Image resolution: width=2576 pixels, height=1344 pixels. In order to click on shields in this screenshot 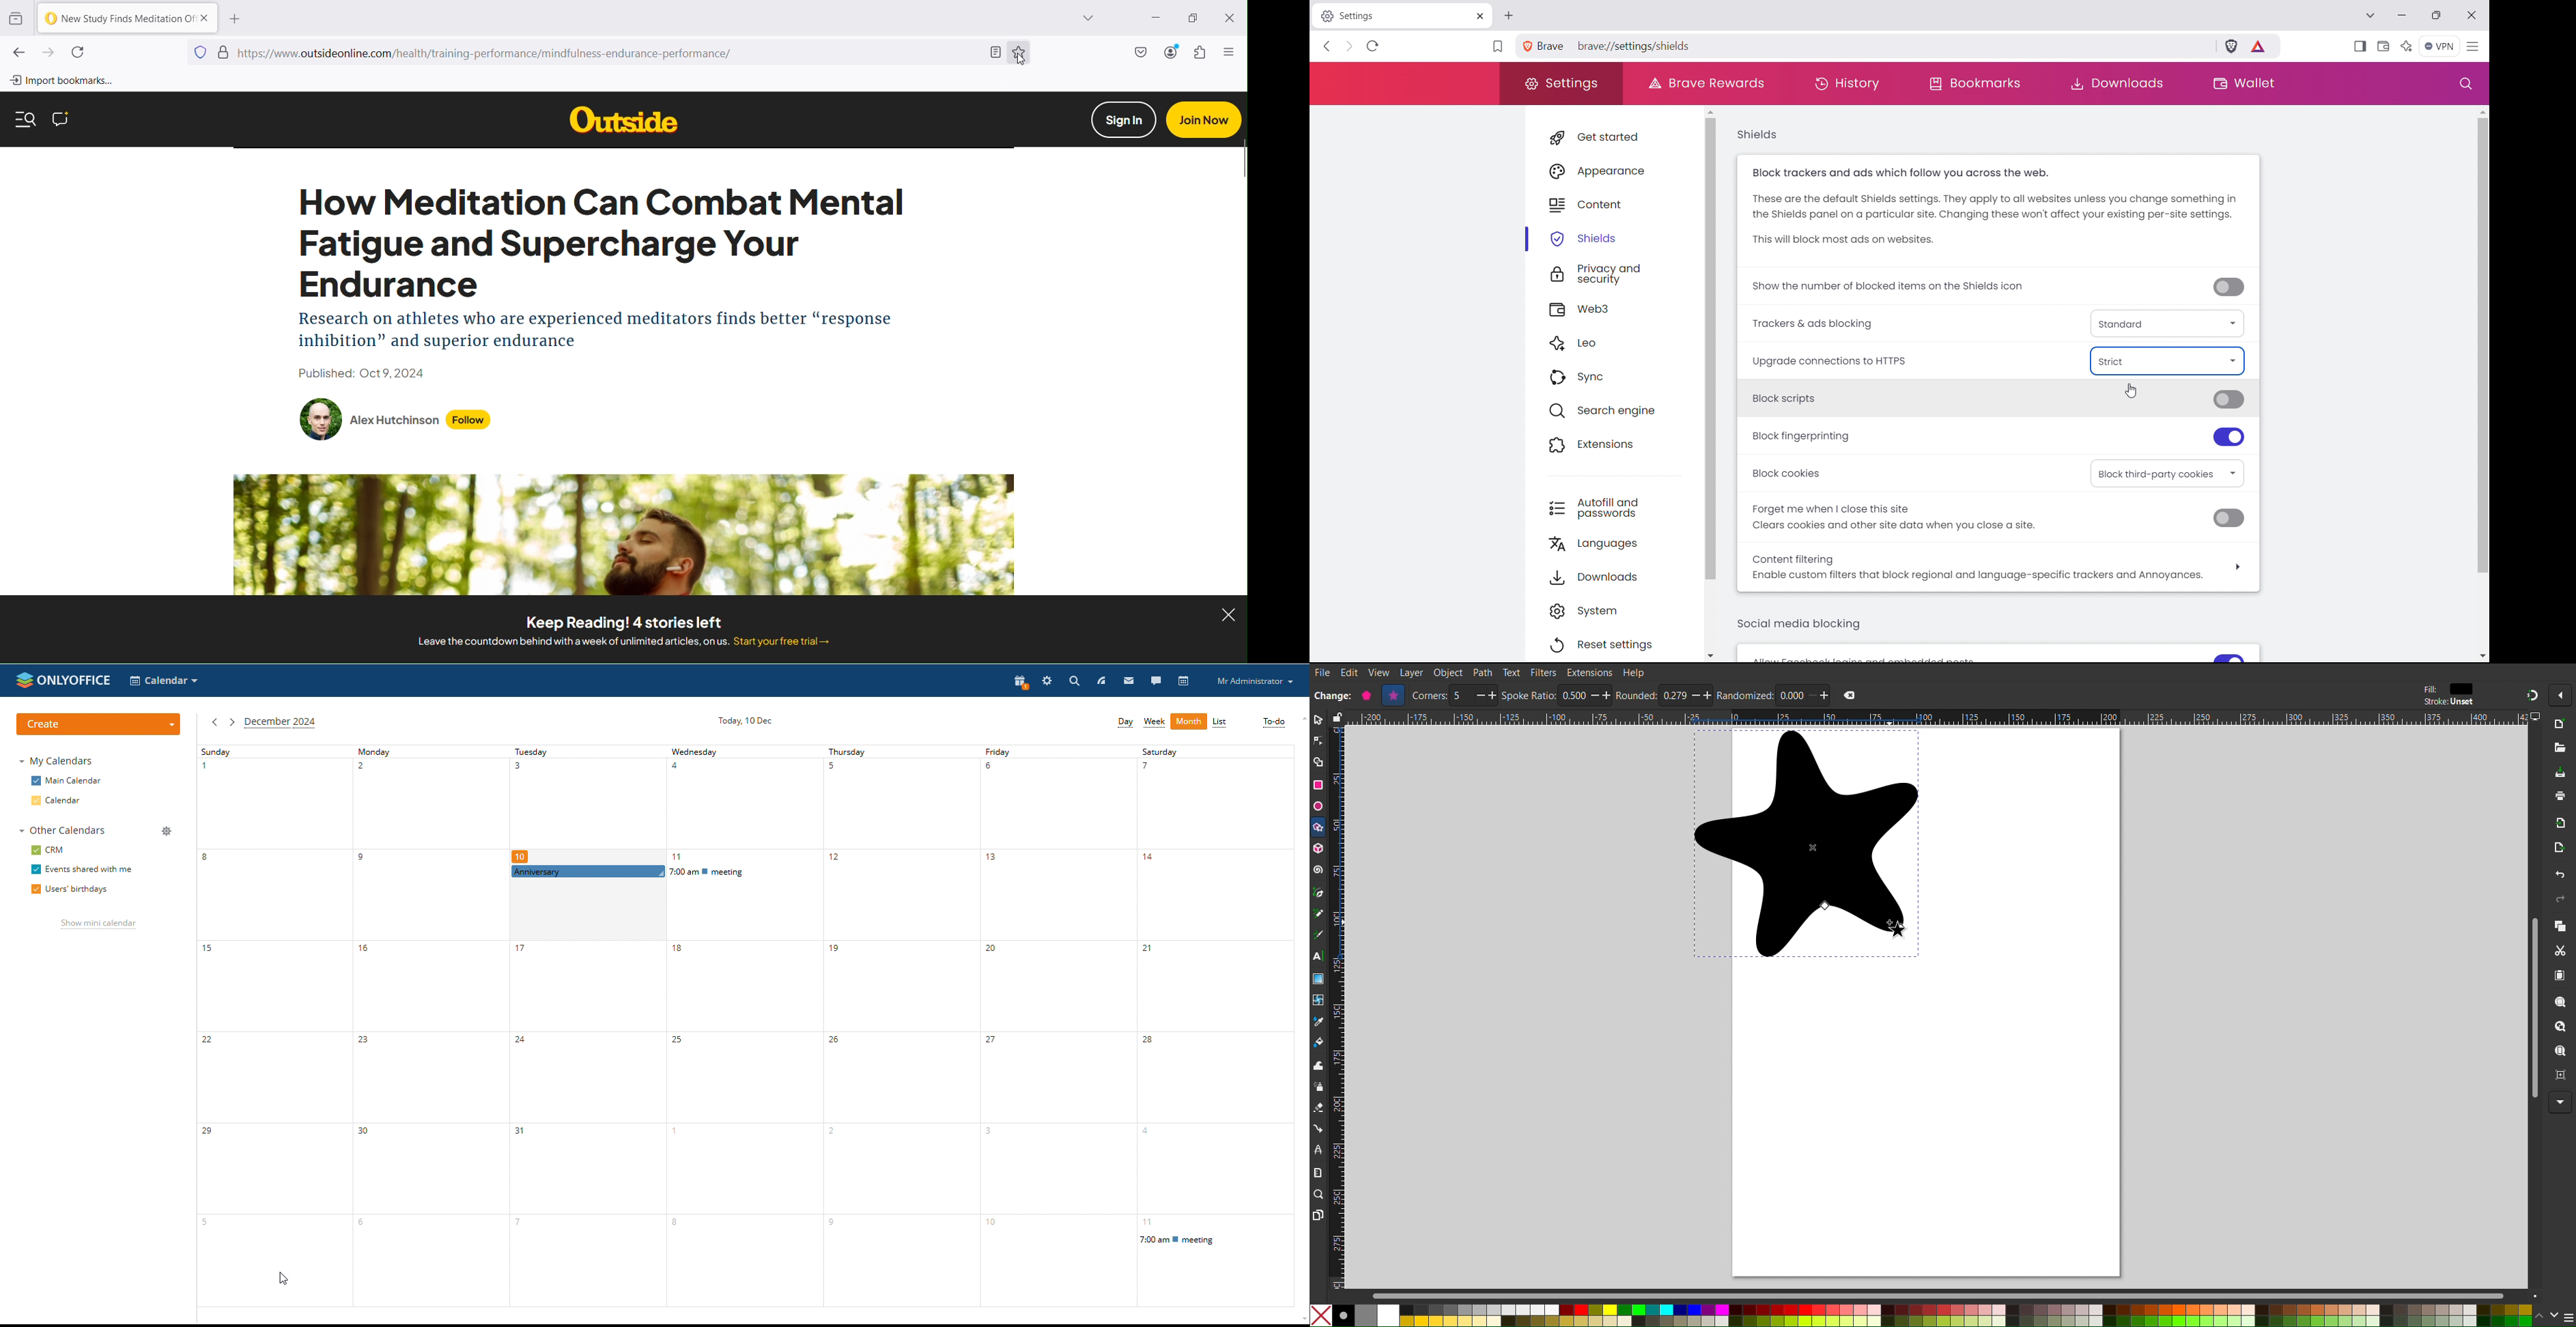, I will do `click(1758, 135)`.